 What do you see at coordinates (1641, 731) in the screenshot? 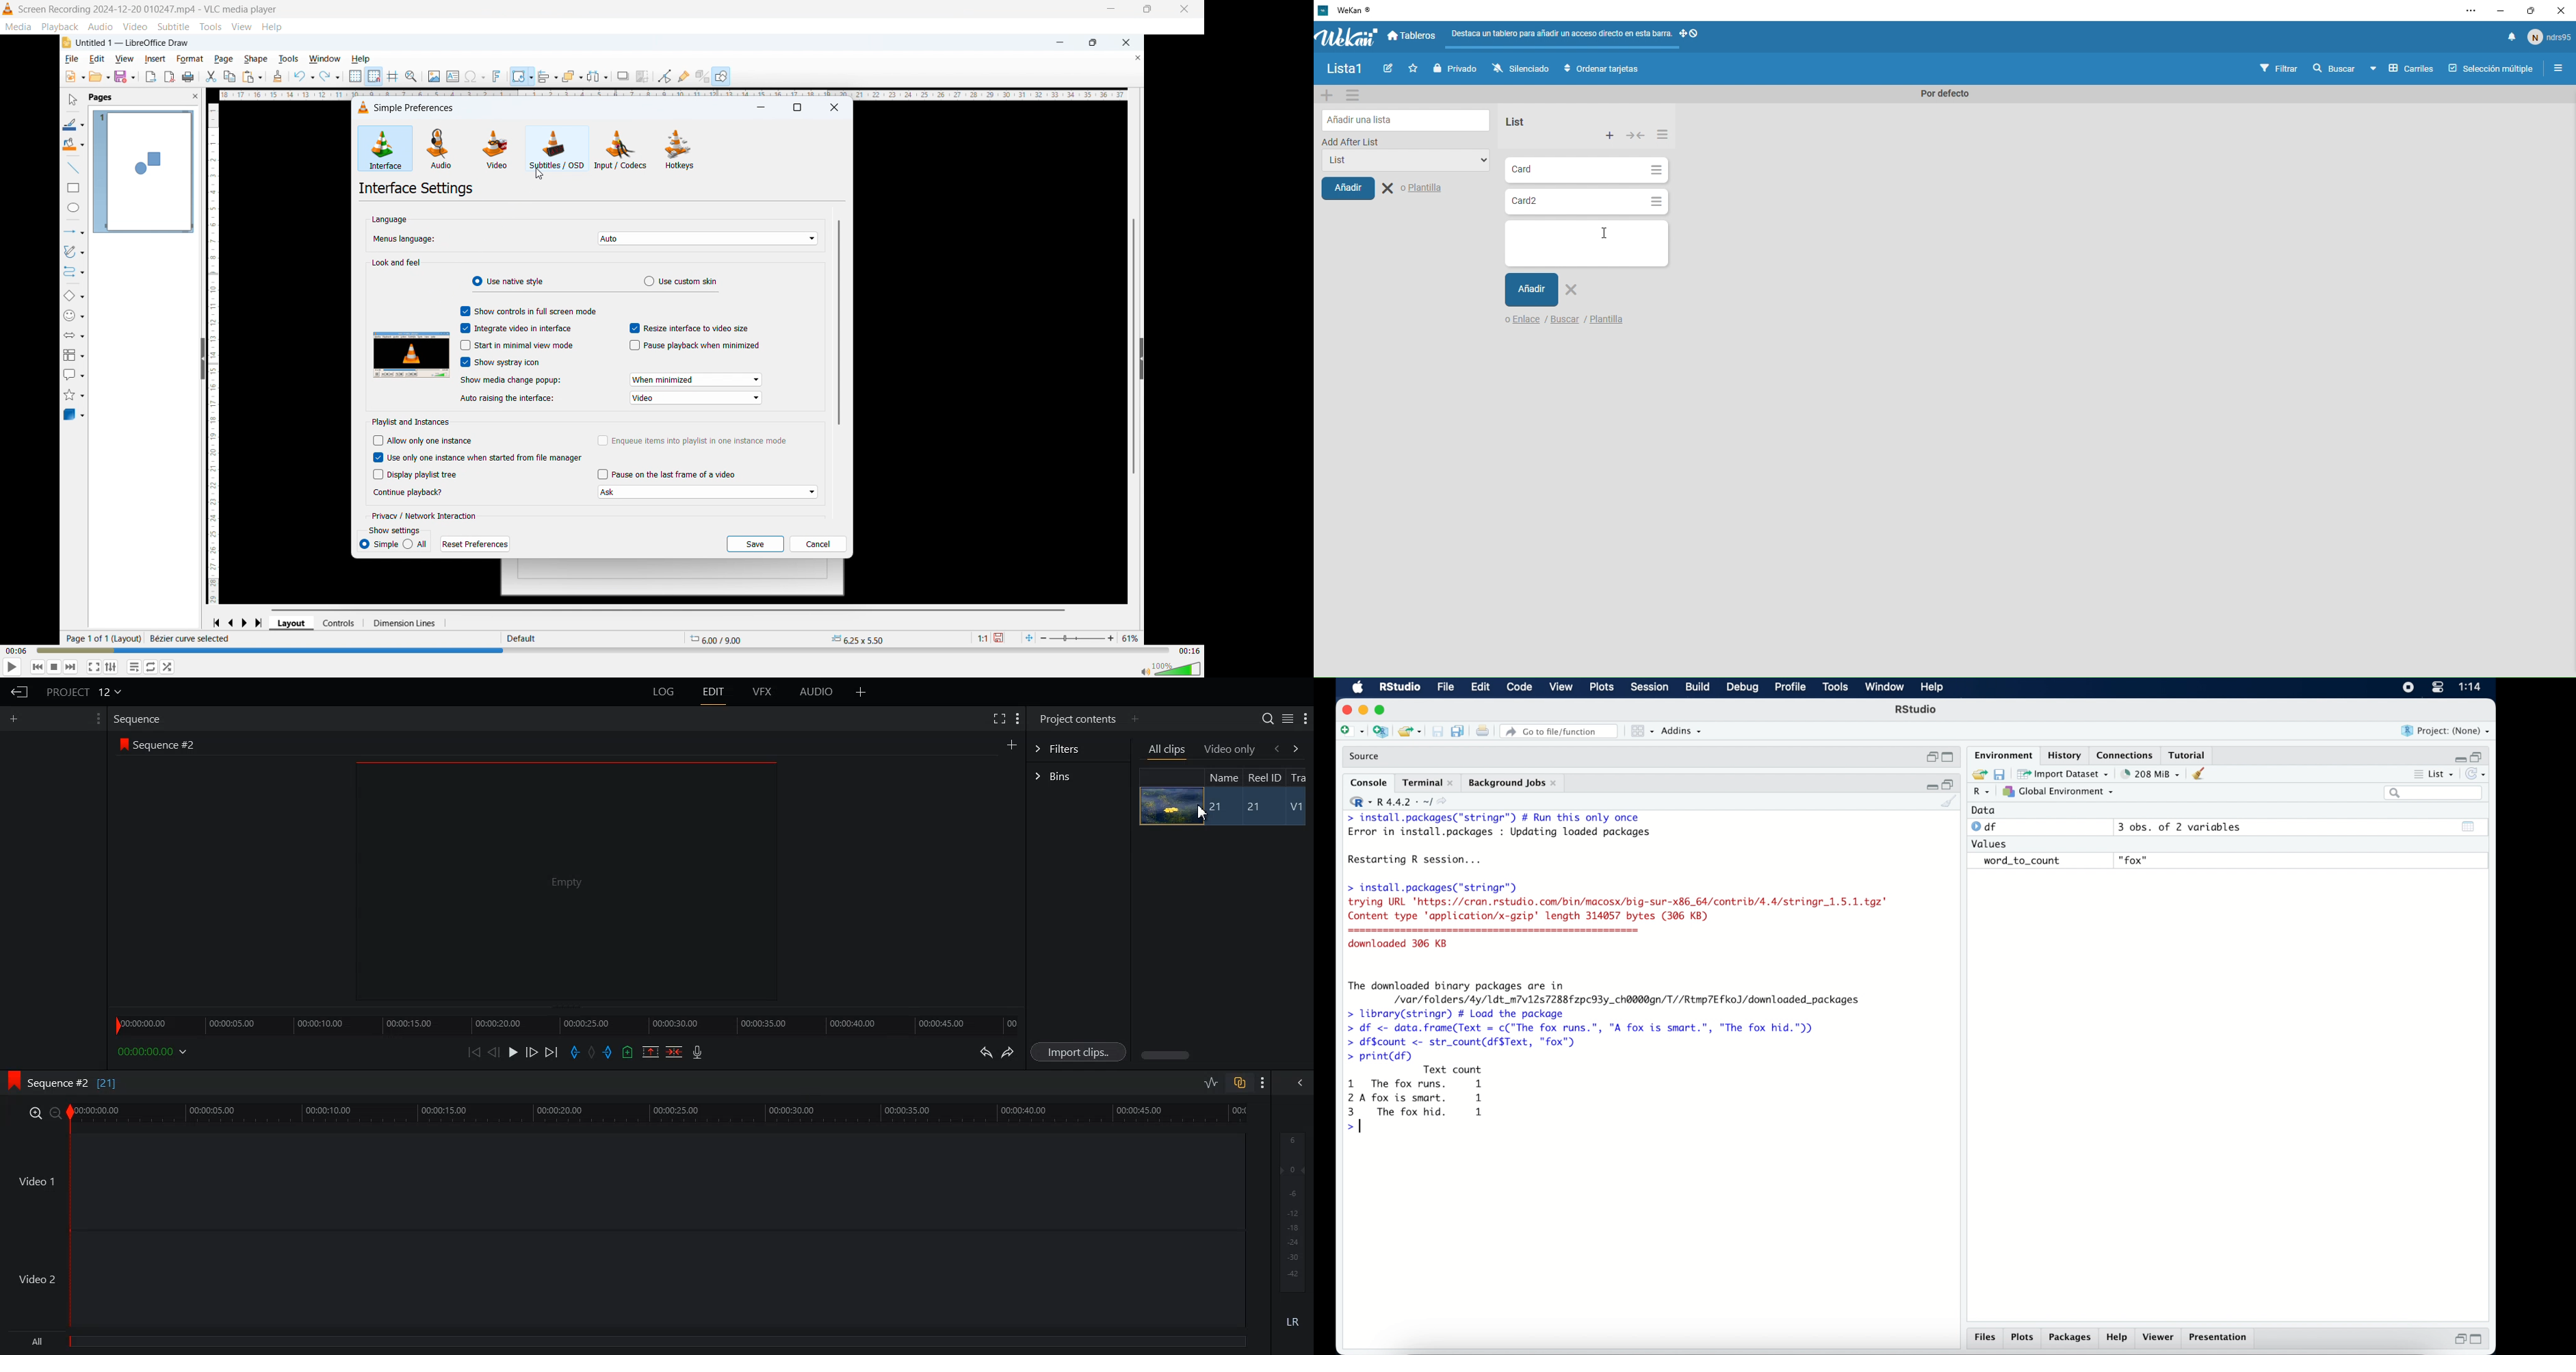
I see `view in pane` at bounding box center [1641, 731].